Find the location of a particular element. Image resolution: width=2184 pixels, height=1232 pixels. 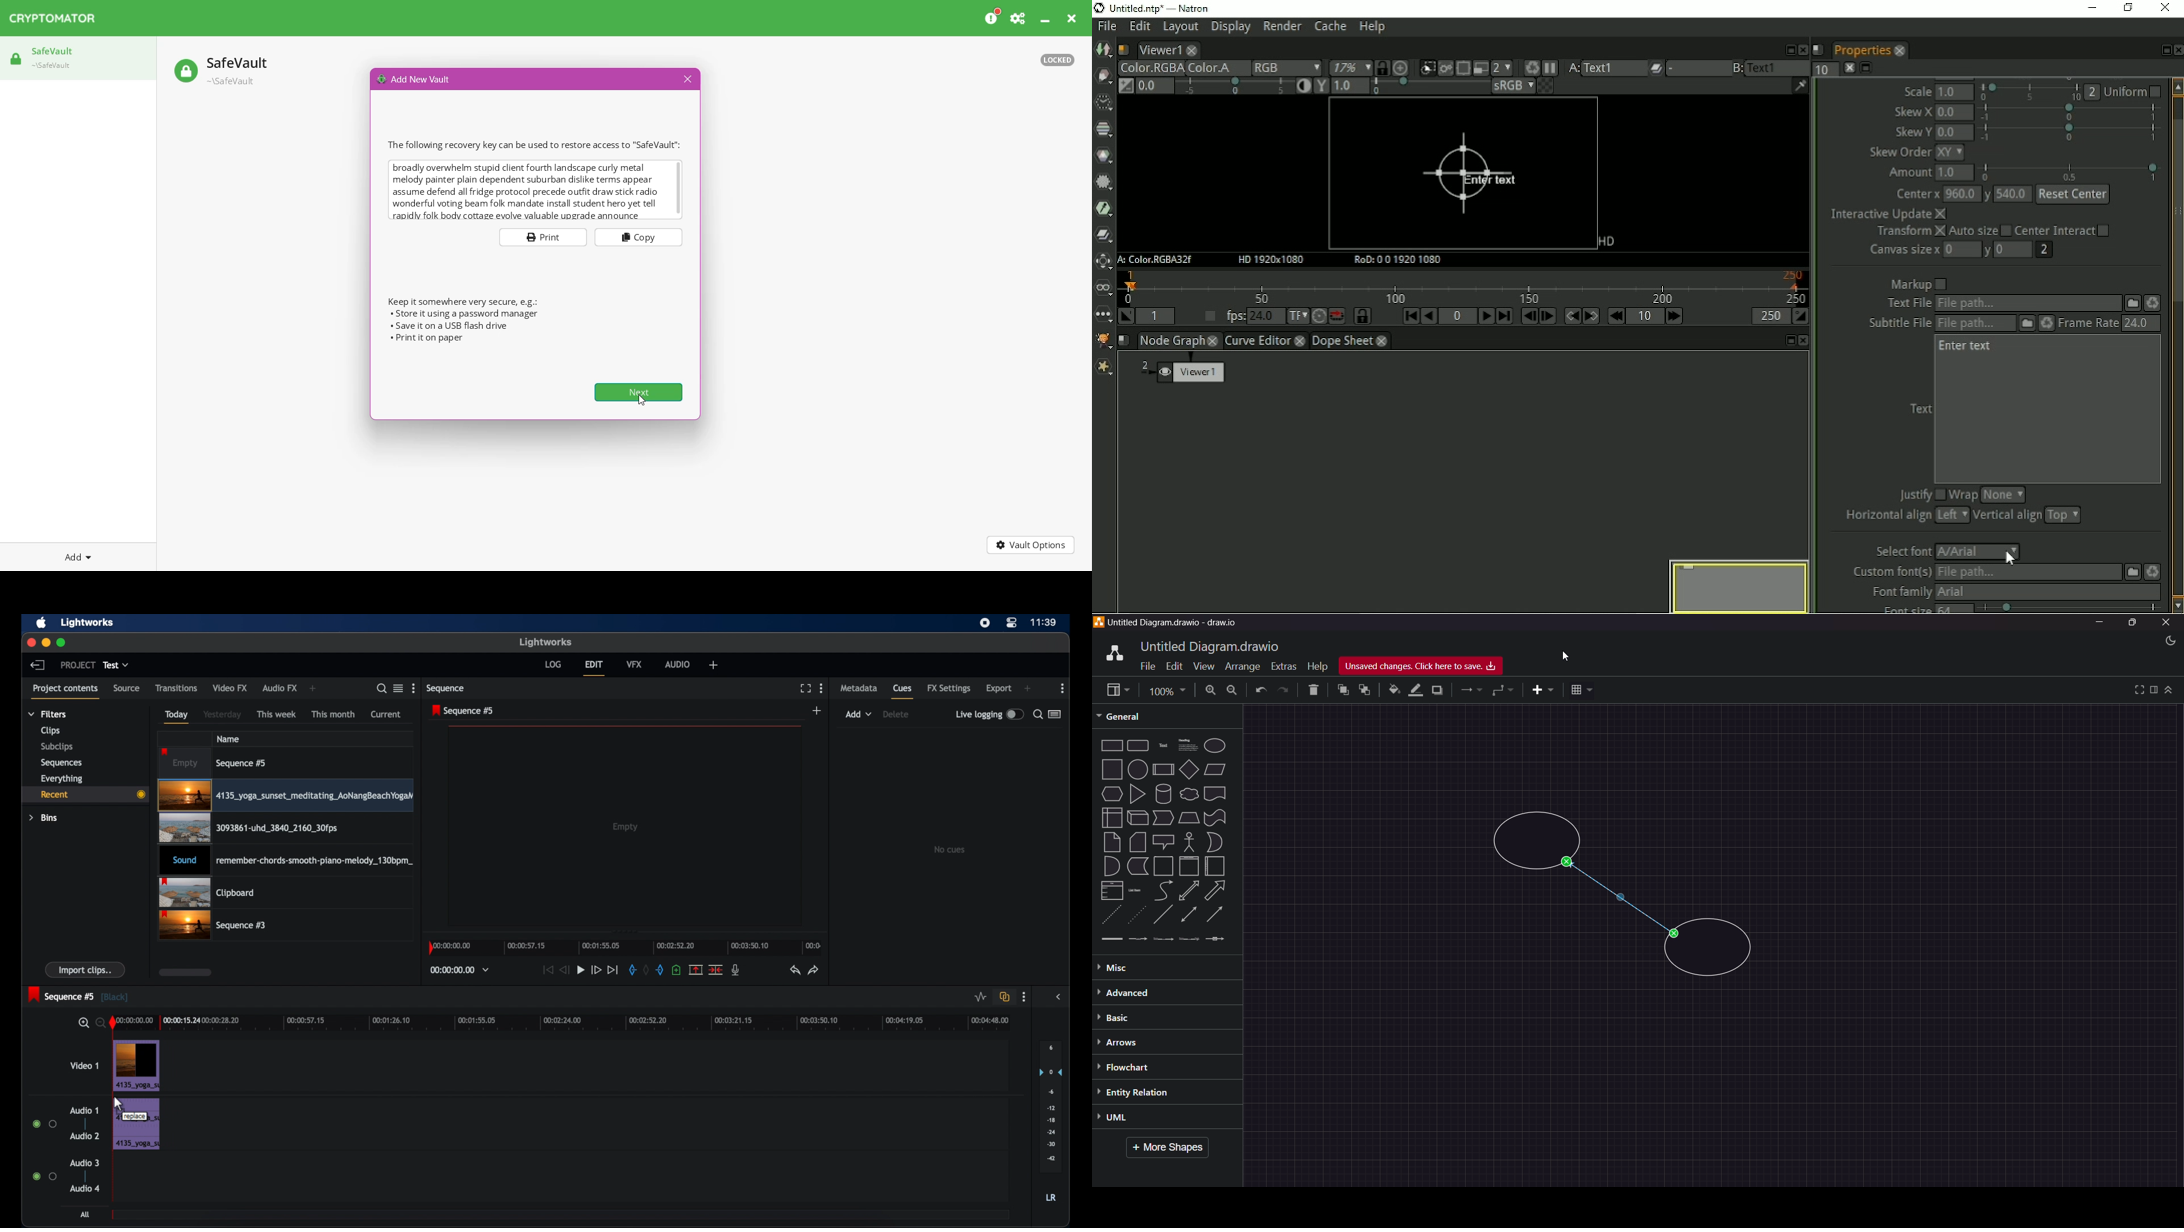

filters is located at coordinates (48, 714).